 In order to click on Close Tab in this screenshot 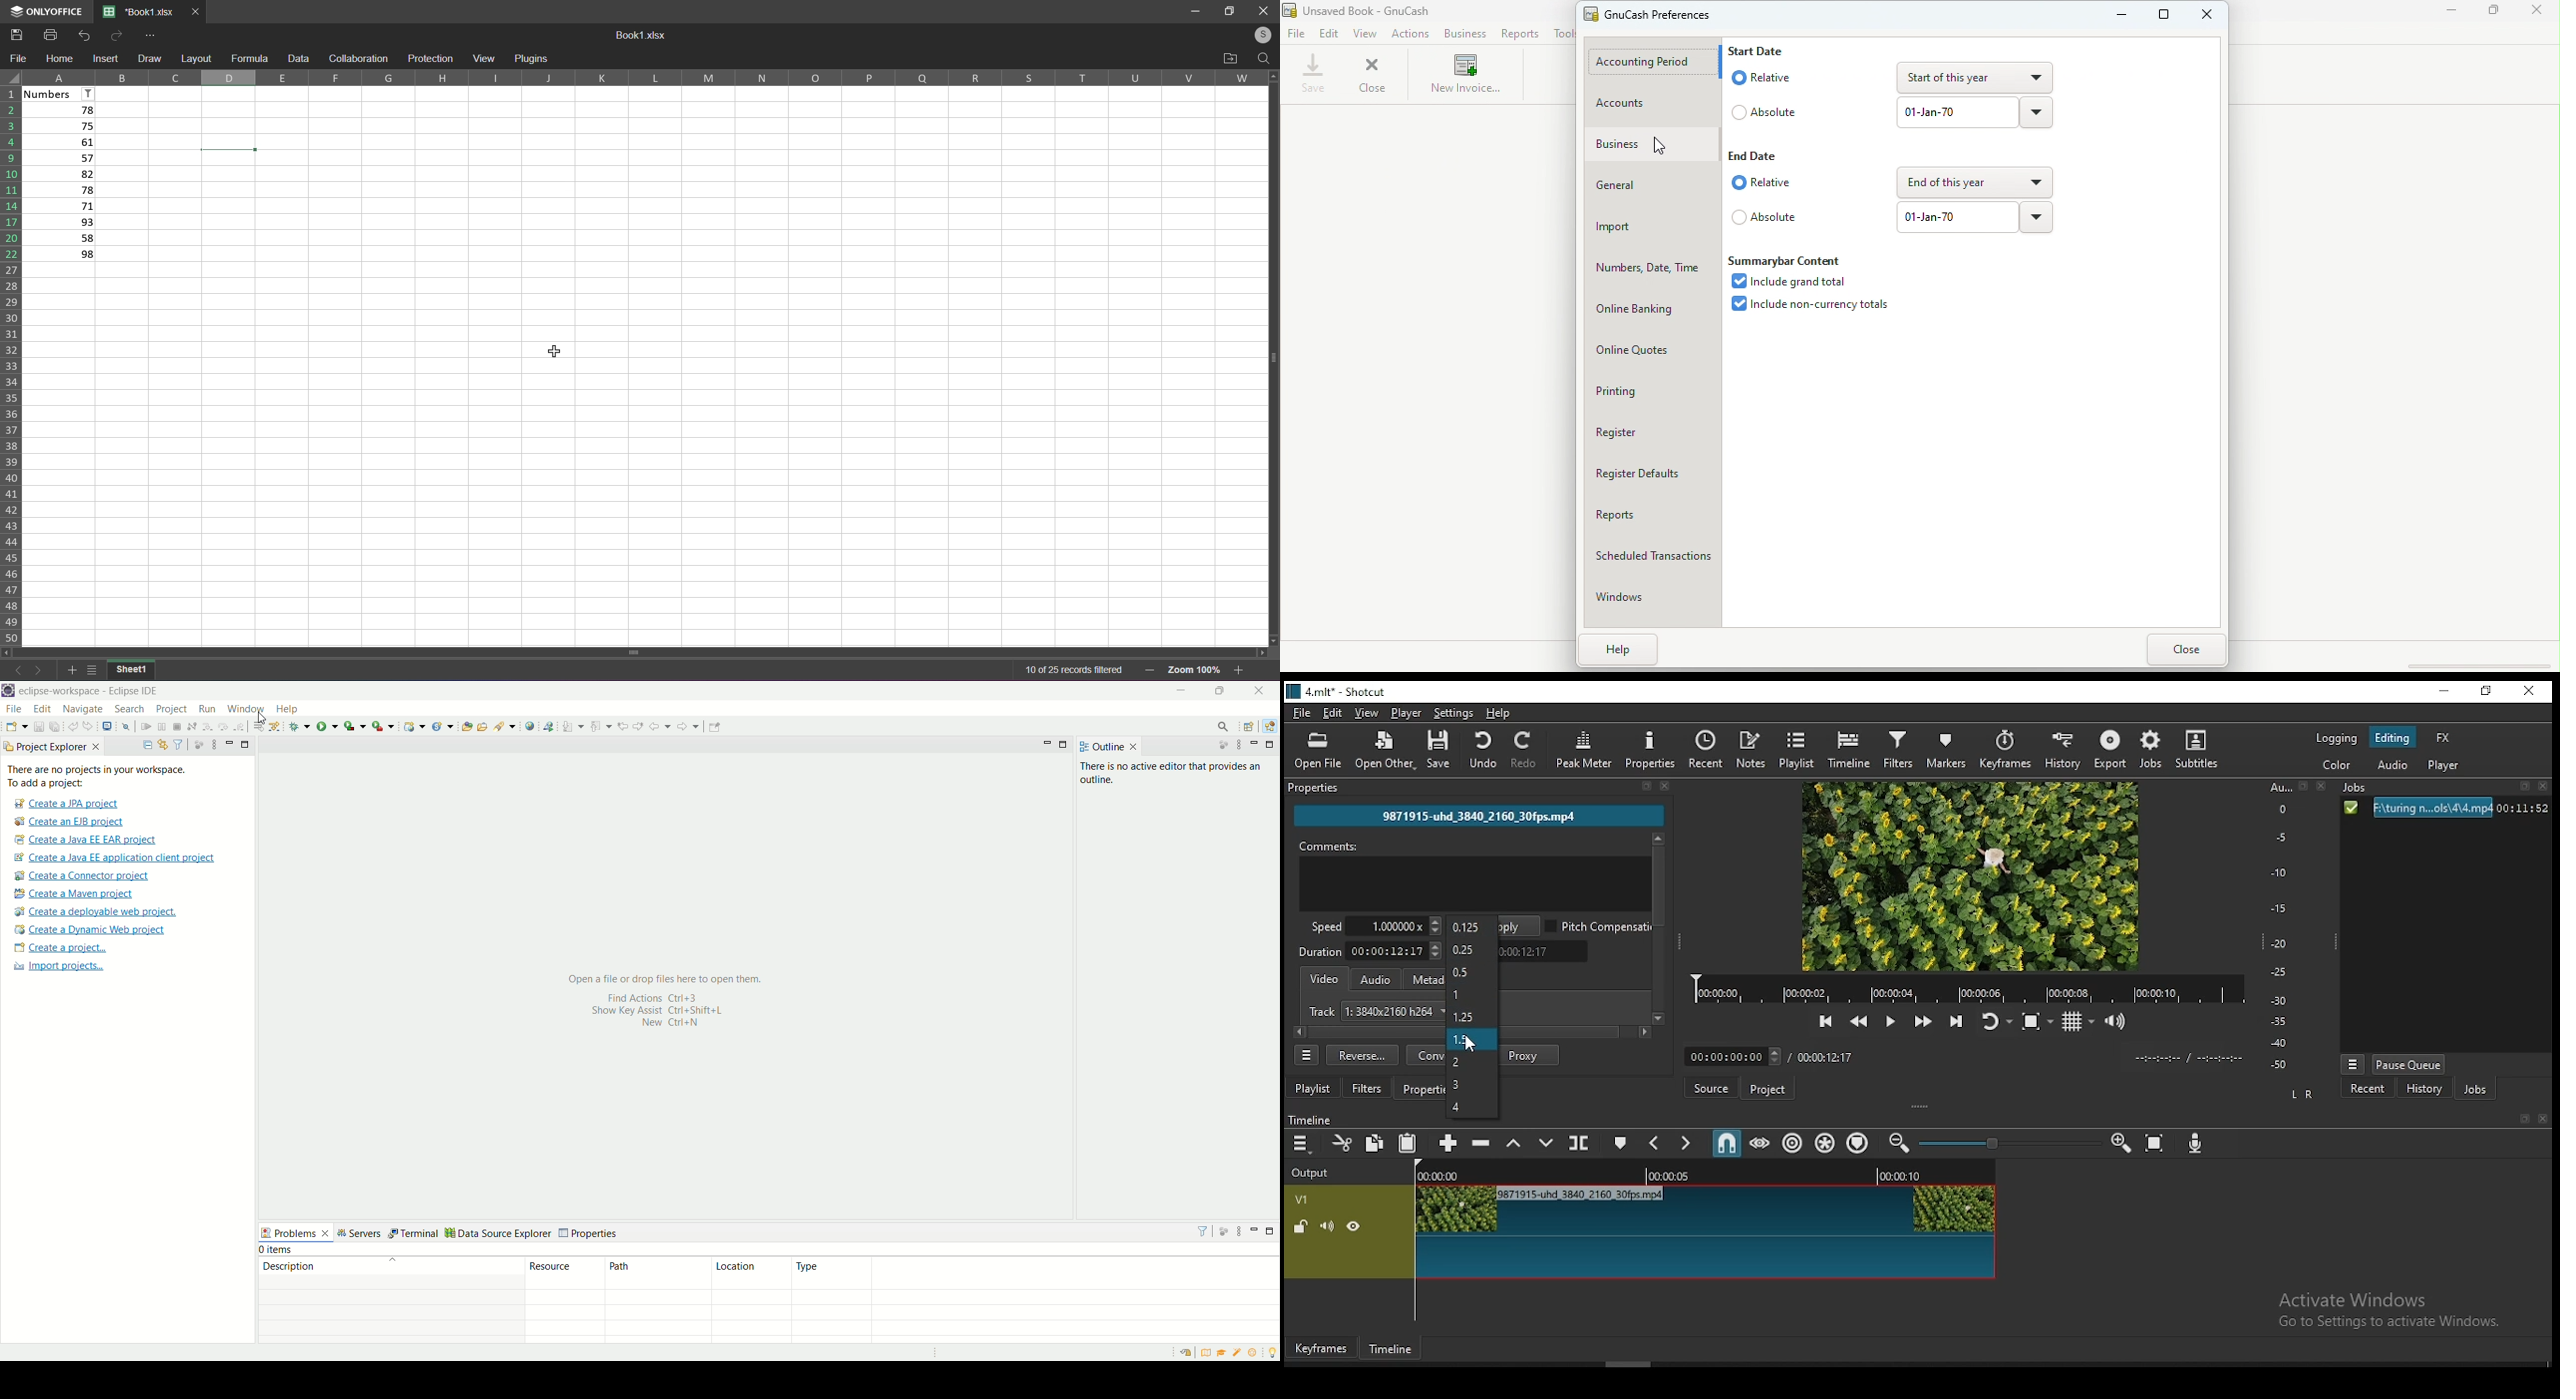, I will do `click(196, 12)`.